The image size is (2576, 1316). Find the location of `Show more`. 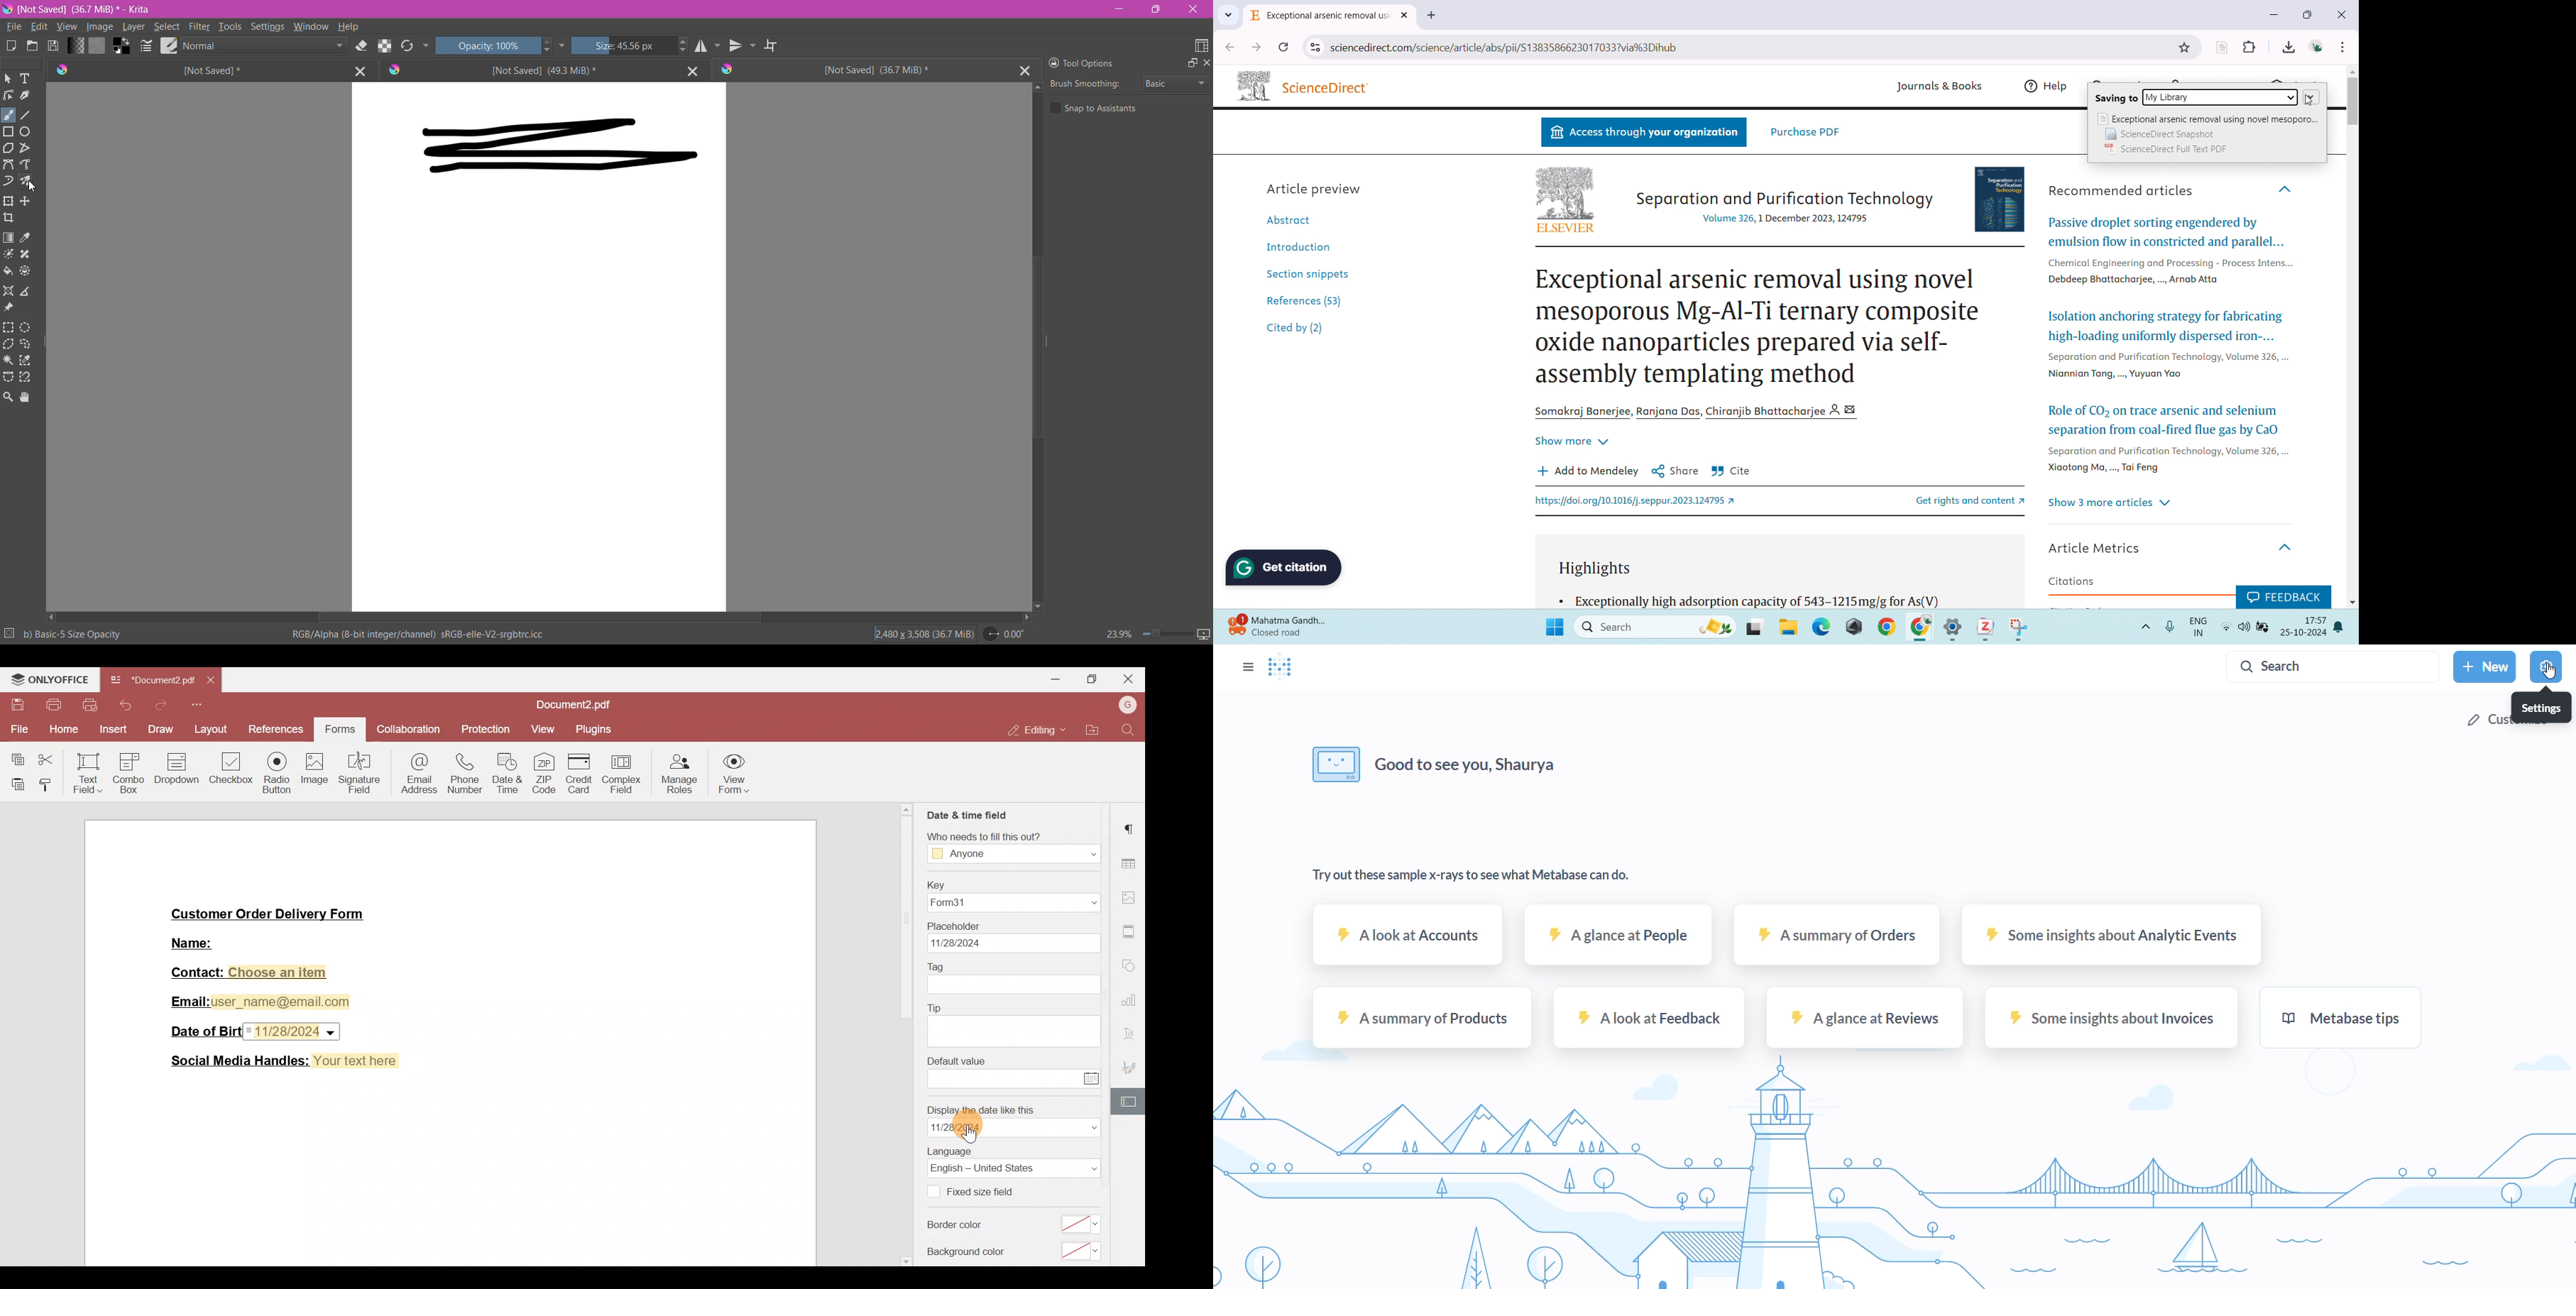

Show more is located at coordinates (1571, 438).